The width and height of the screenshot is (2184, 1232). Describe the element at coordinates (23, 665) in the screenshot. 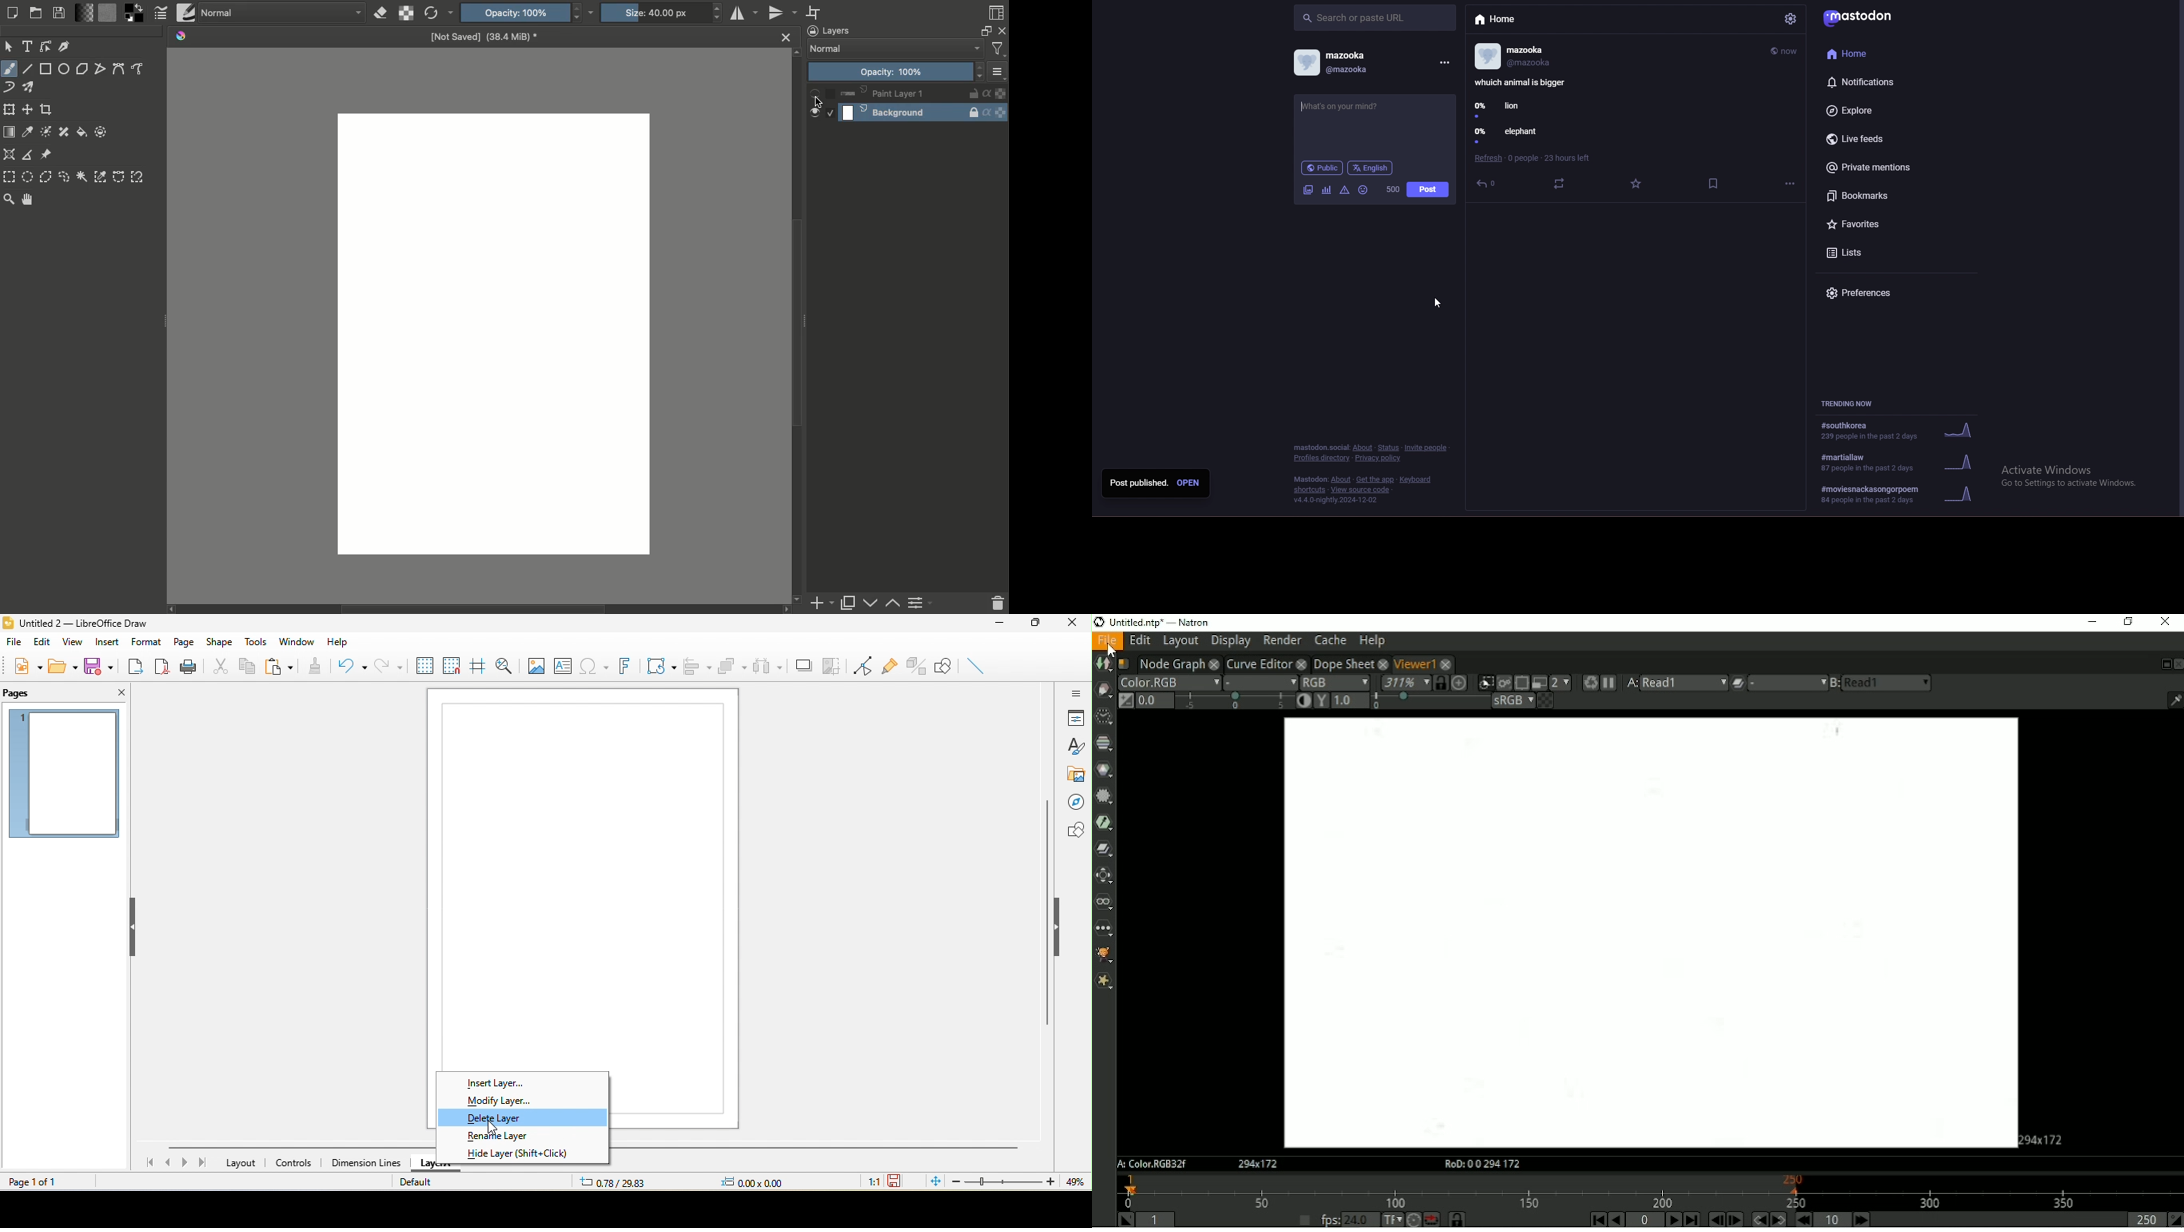

I see `new` at that location.